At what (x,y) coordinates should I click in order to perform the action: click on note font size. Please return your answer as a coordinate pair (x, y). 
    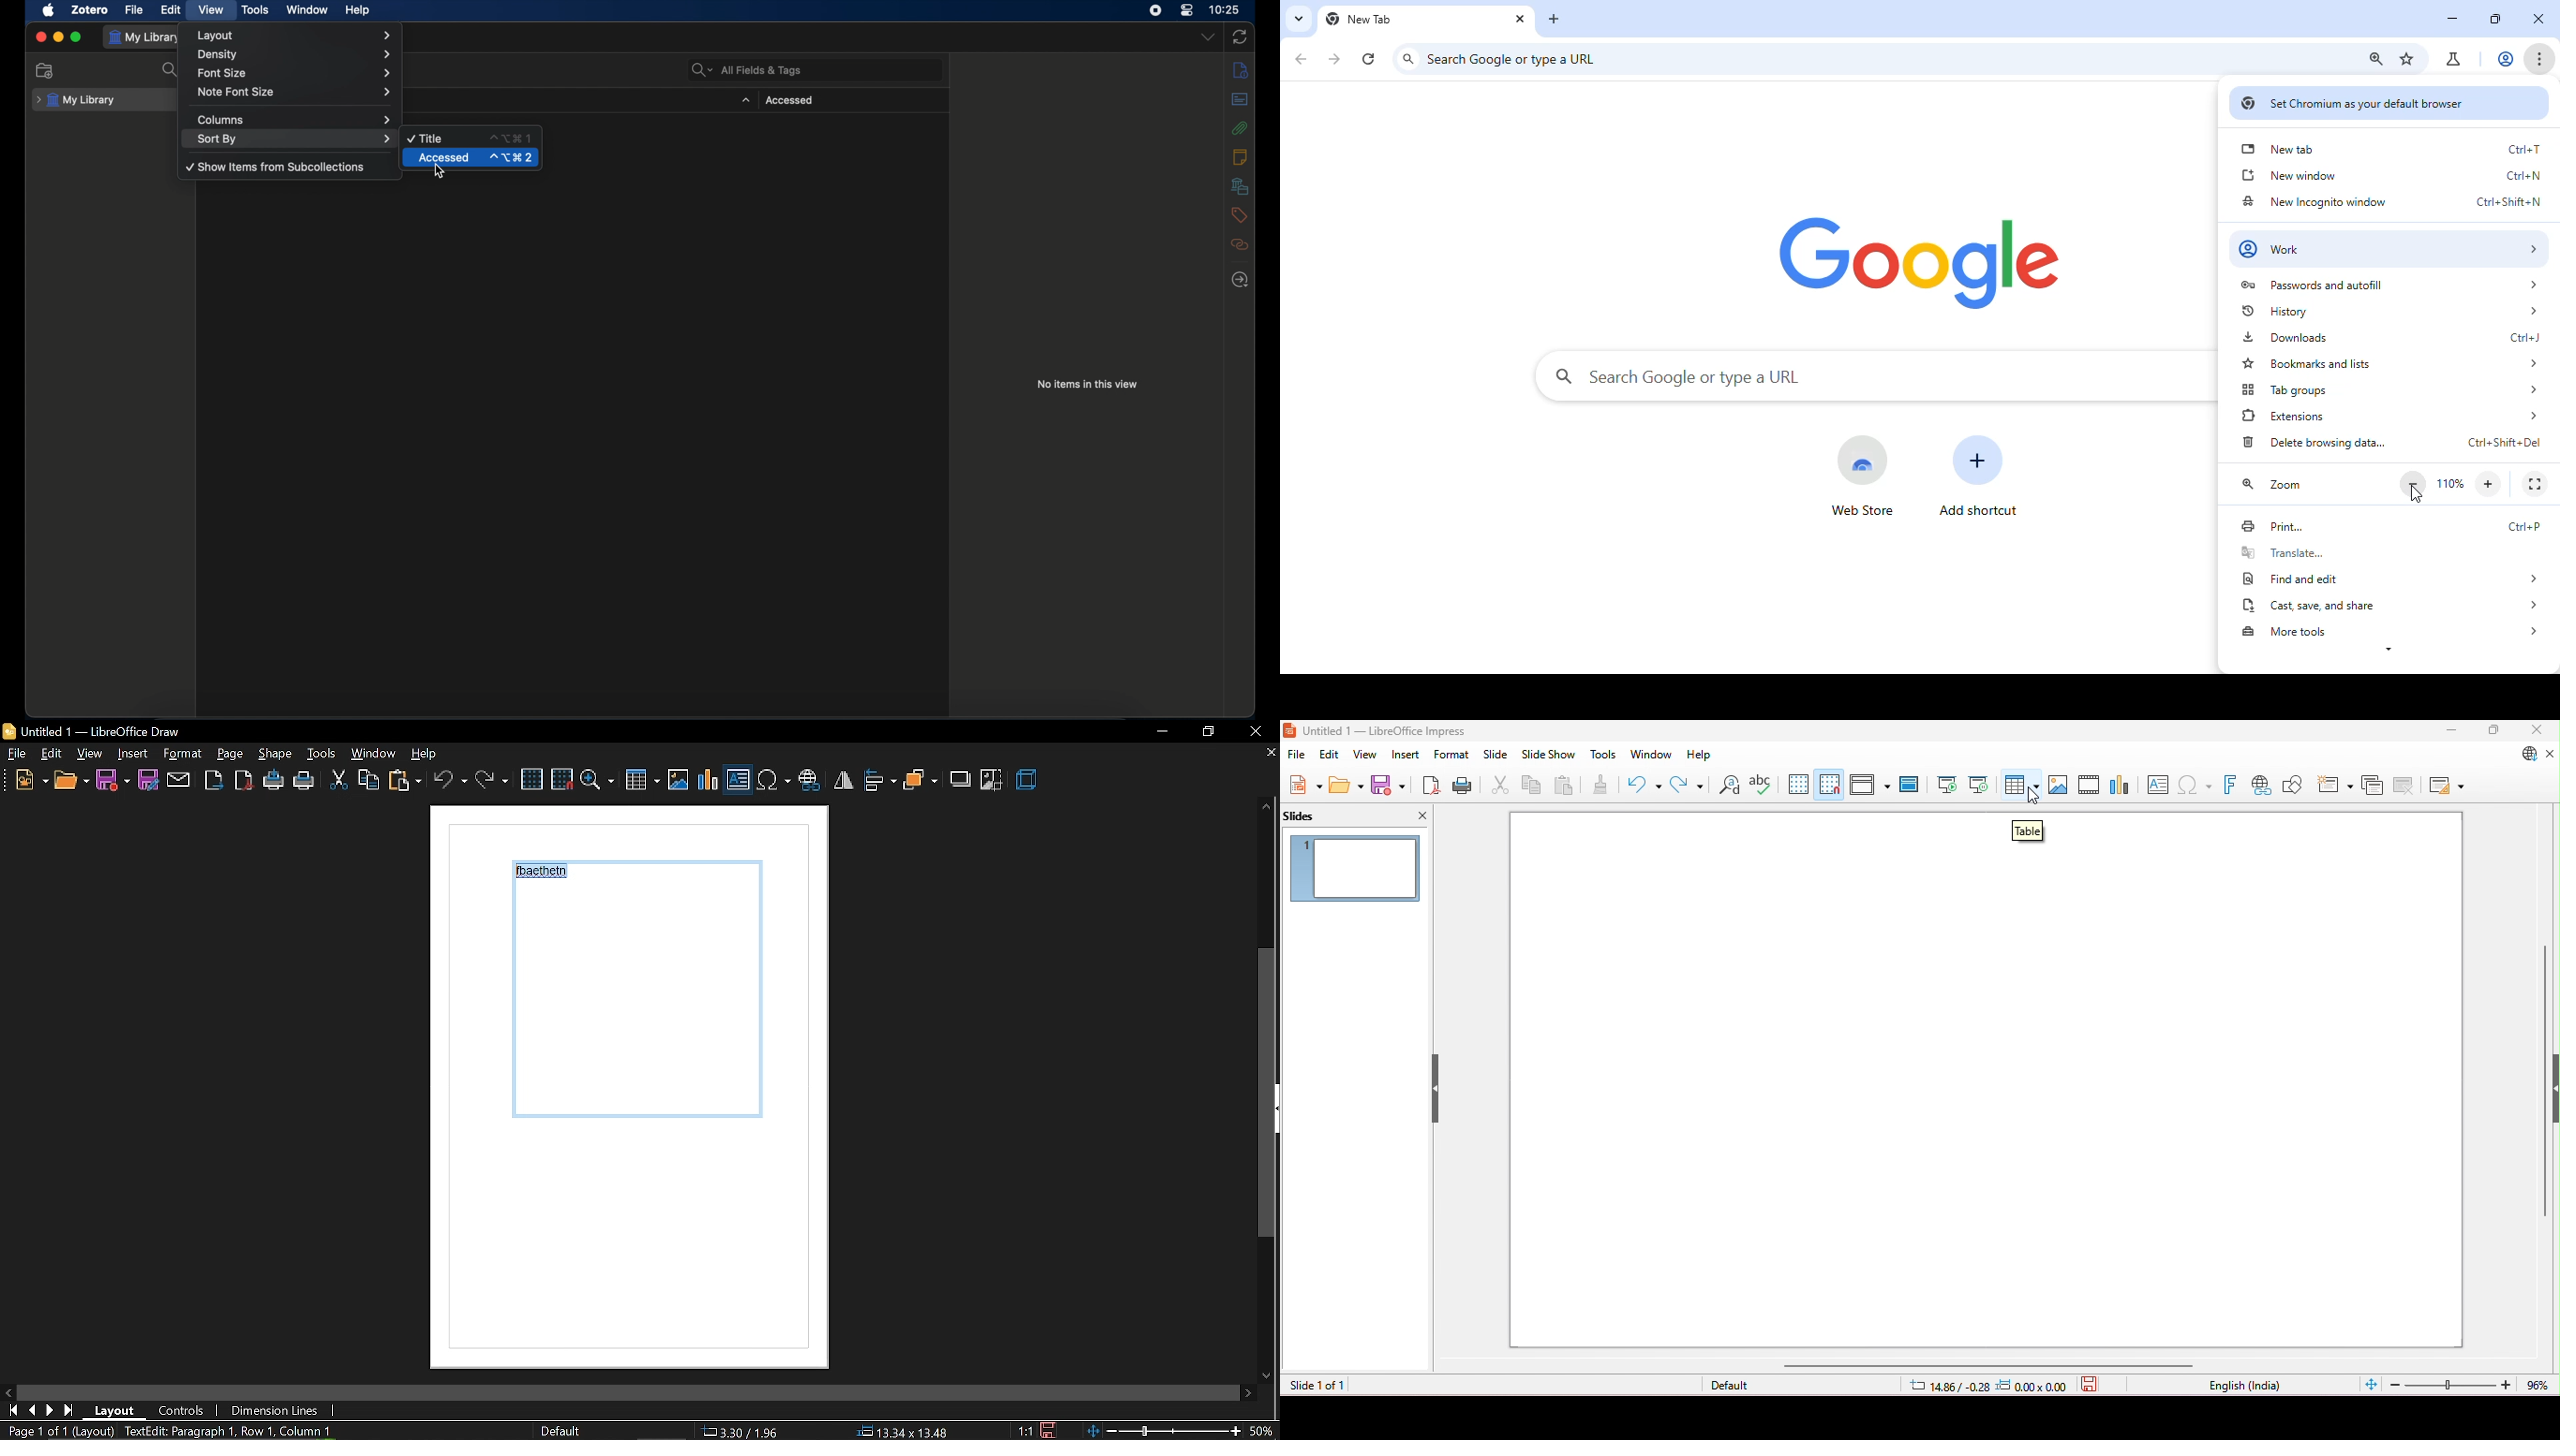
    Looking at the image, I should click on (295, 92).